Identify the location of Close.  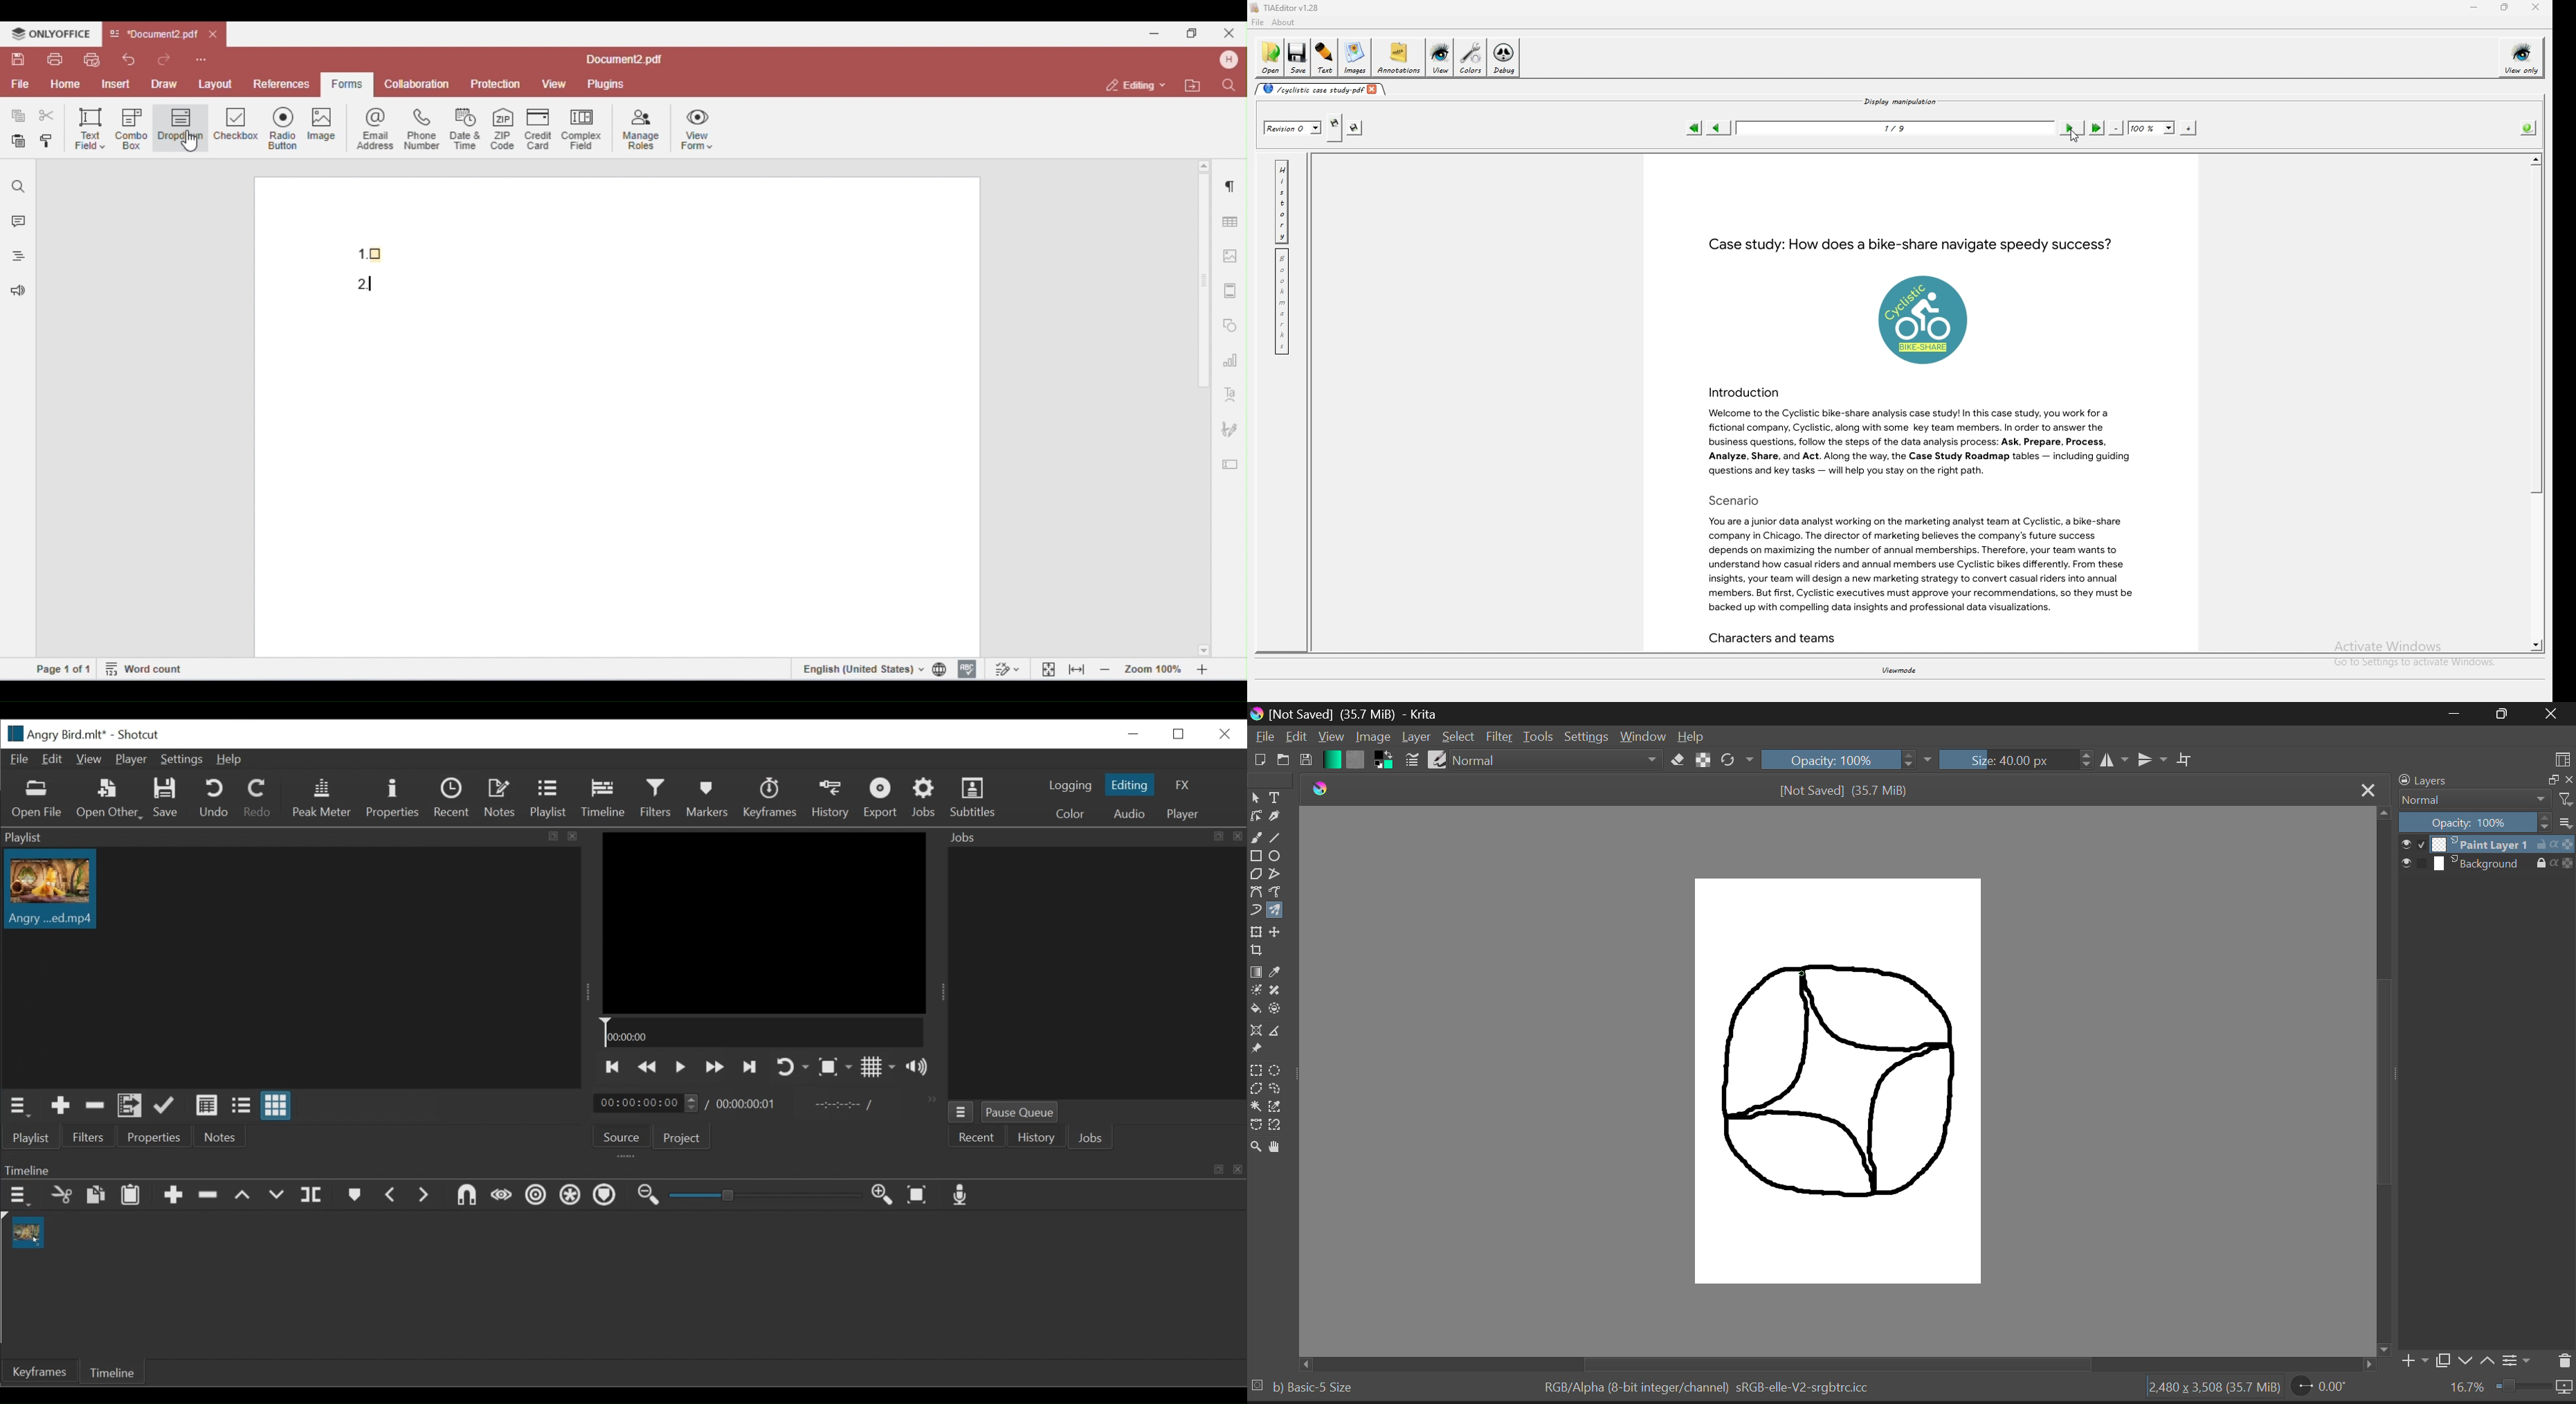
(1226, 734).